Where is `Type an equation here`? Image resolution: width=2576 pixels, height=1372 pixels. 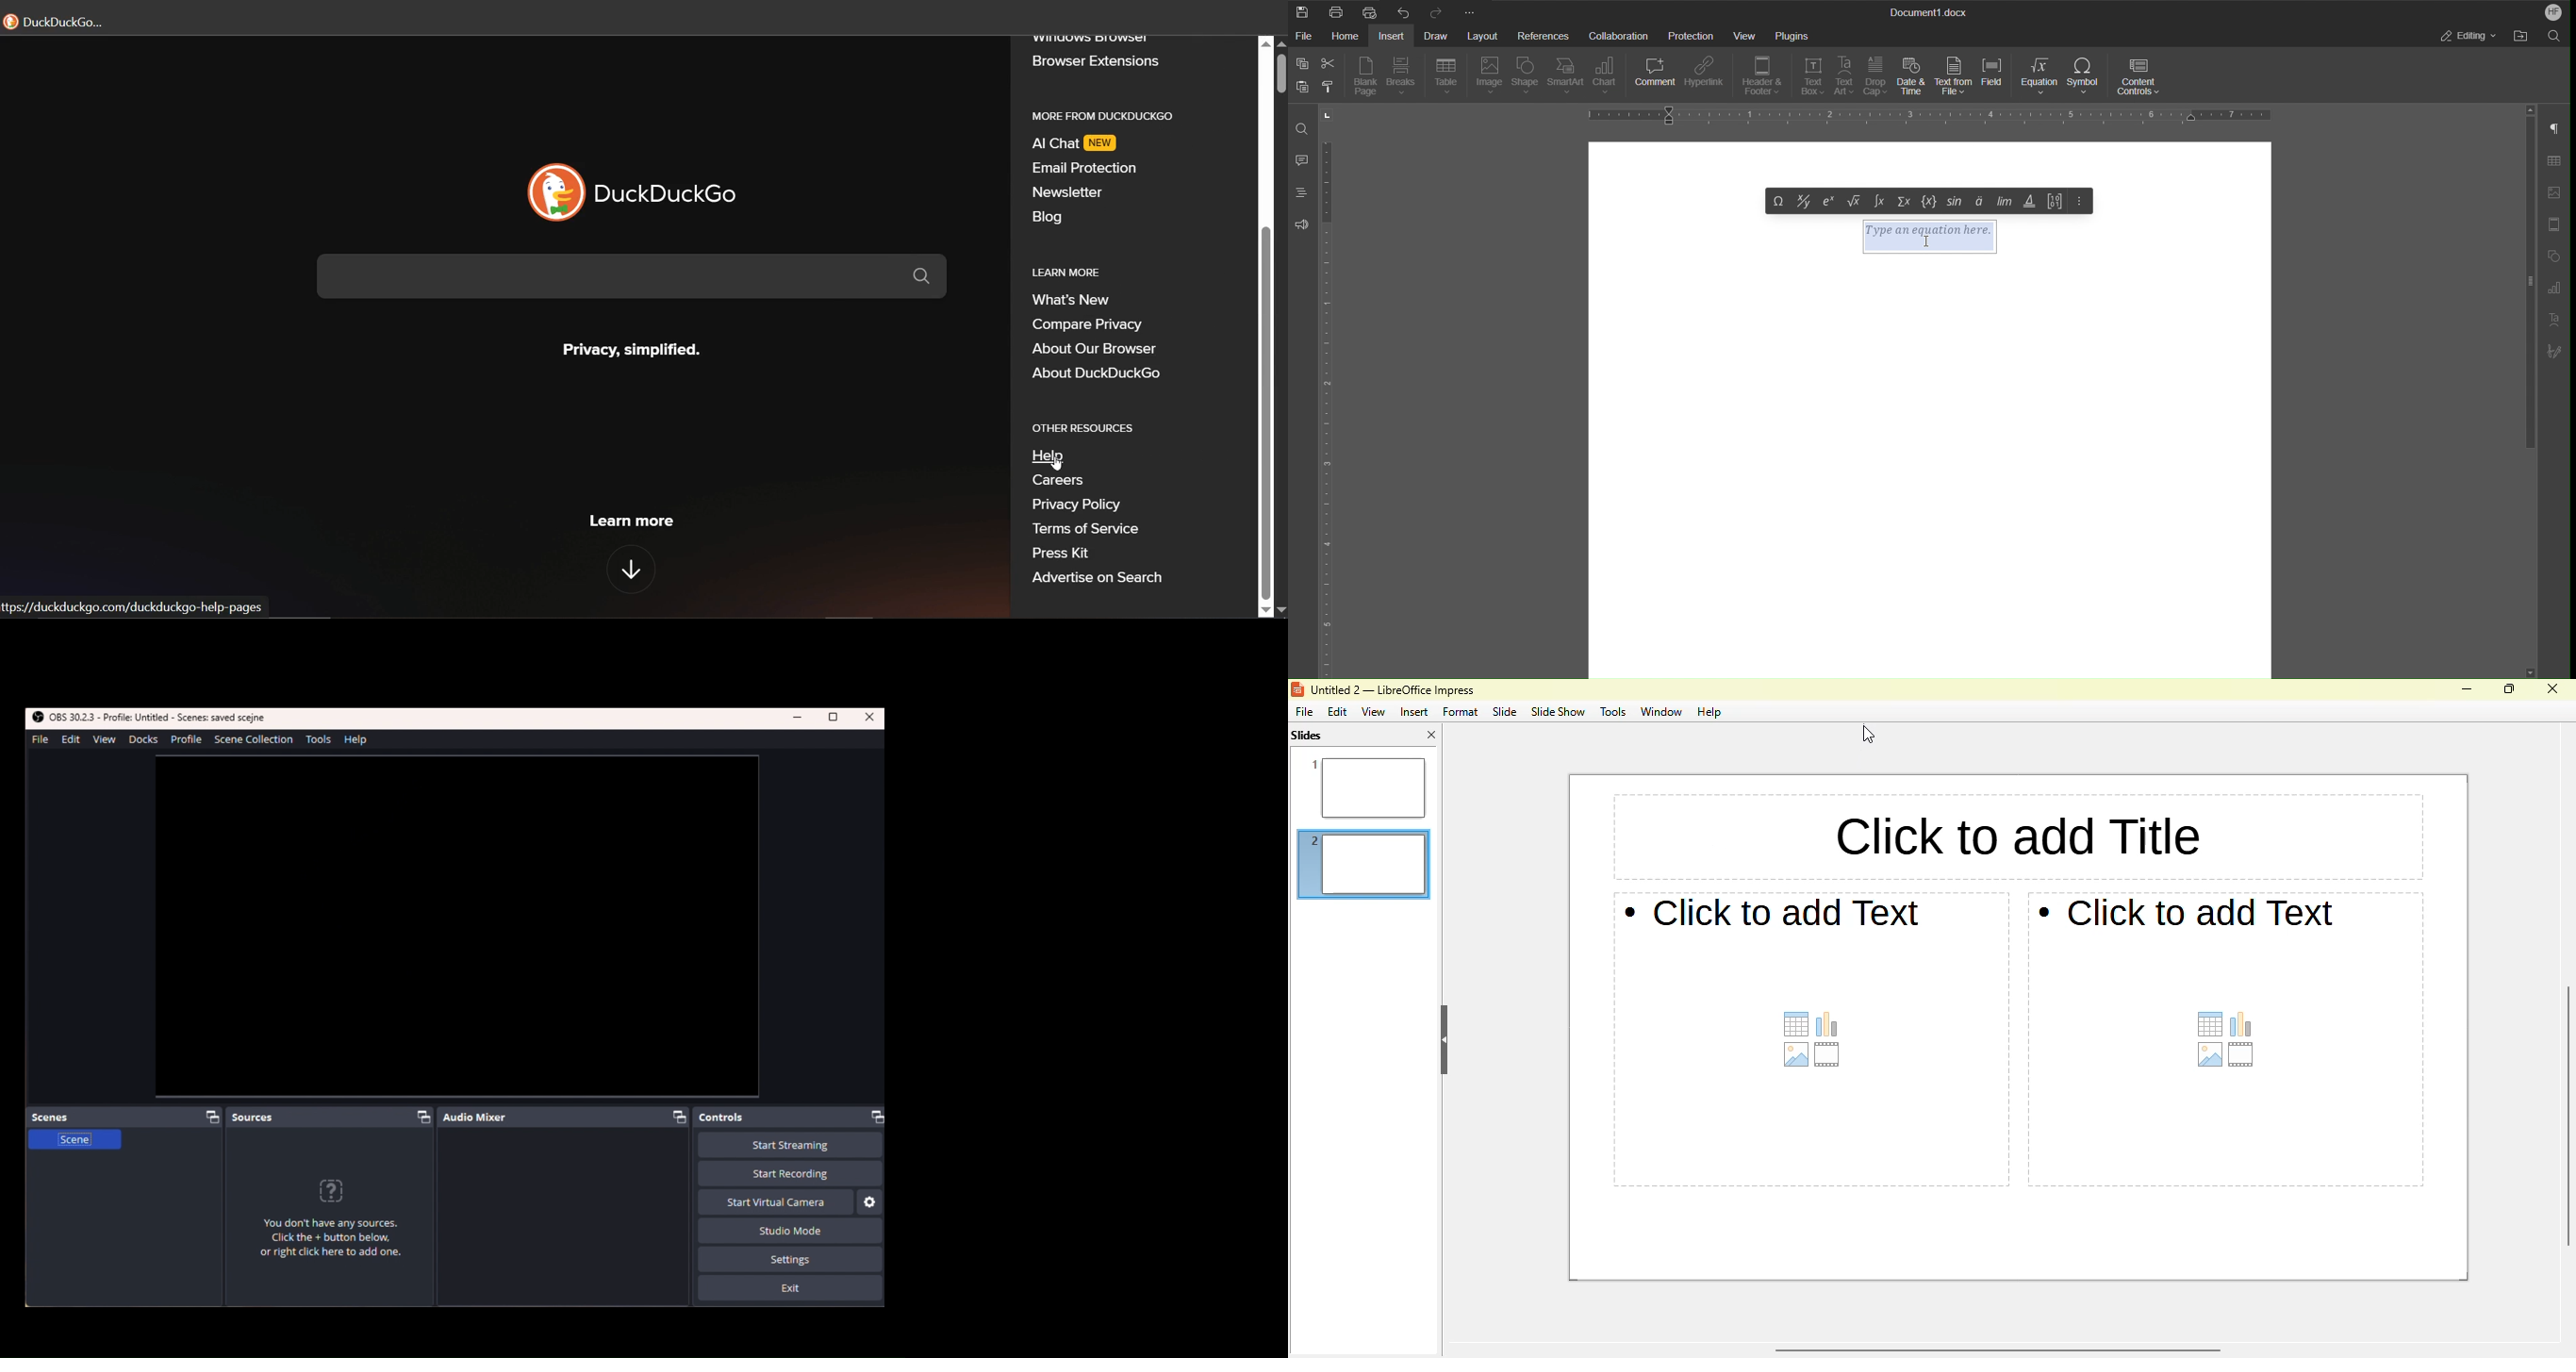
Type an equation here is located at coordinates (1931, 238).